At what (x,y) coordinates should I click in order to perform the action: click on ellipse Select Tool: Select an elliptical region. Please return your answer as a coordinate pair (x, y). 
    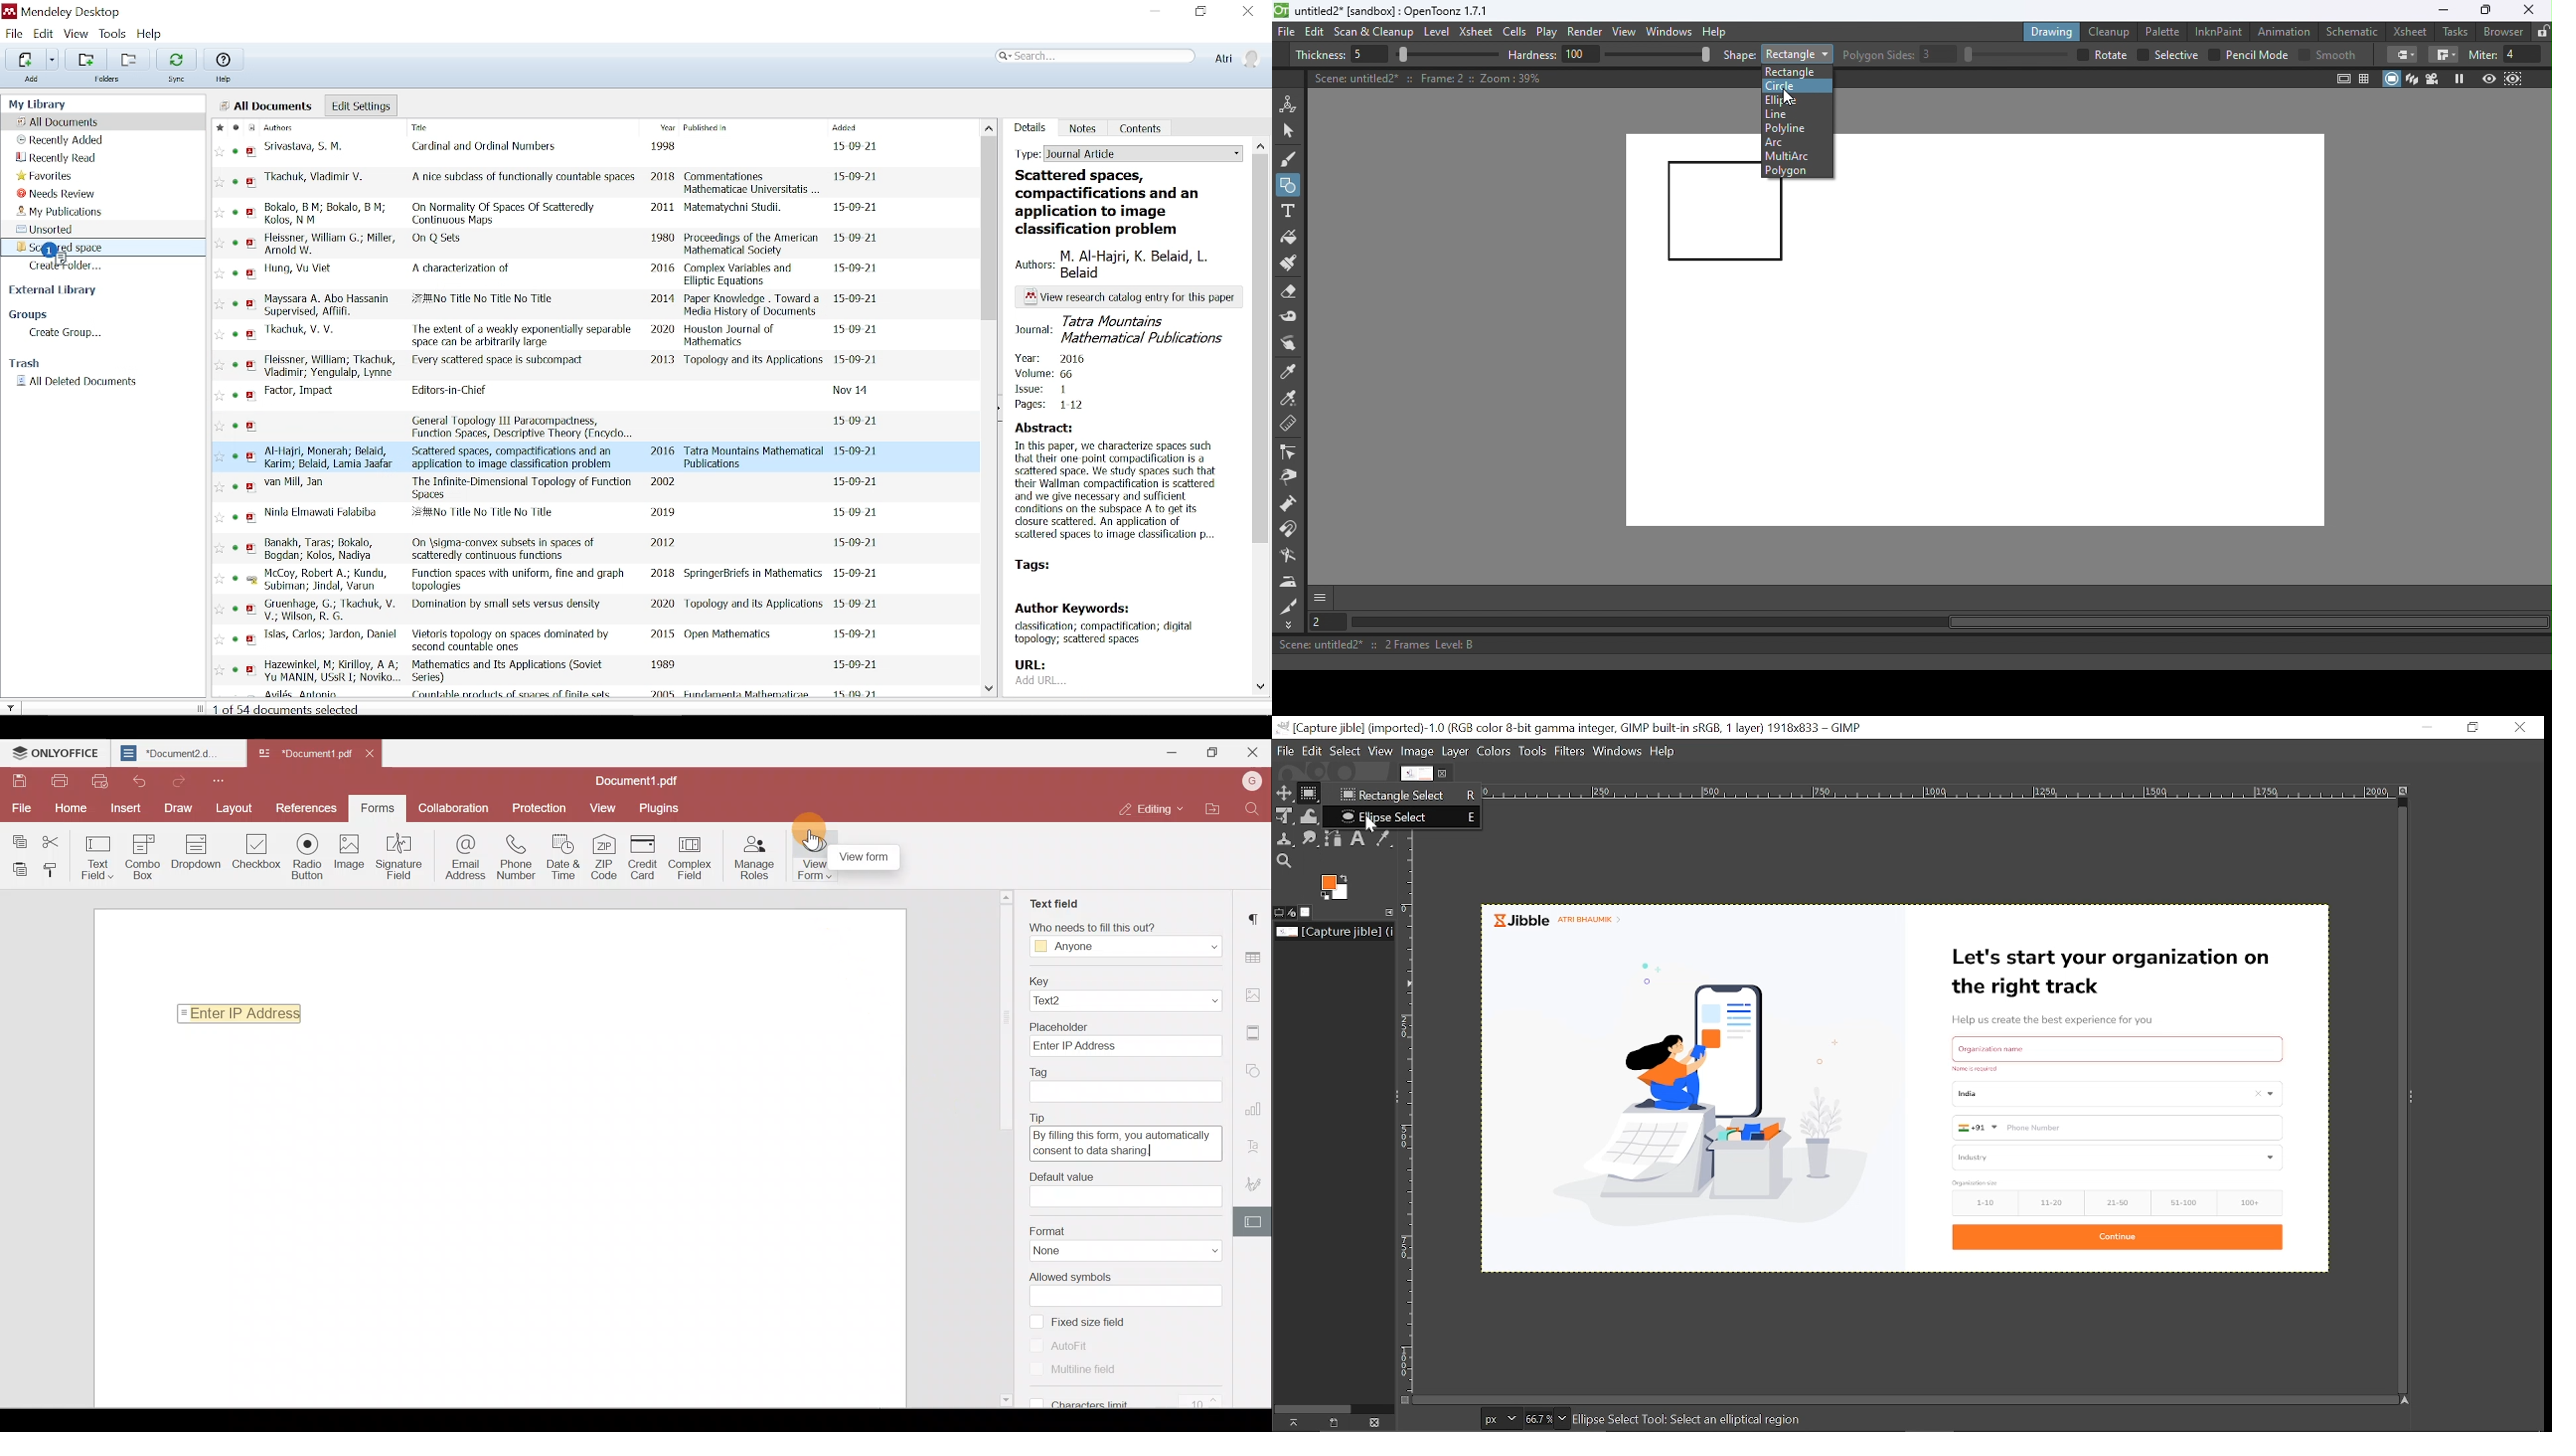
    Looking at the image, I should click on (1690, 1419).